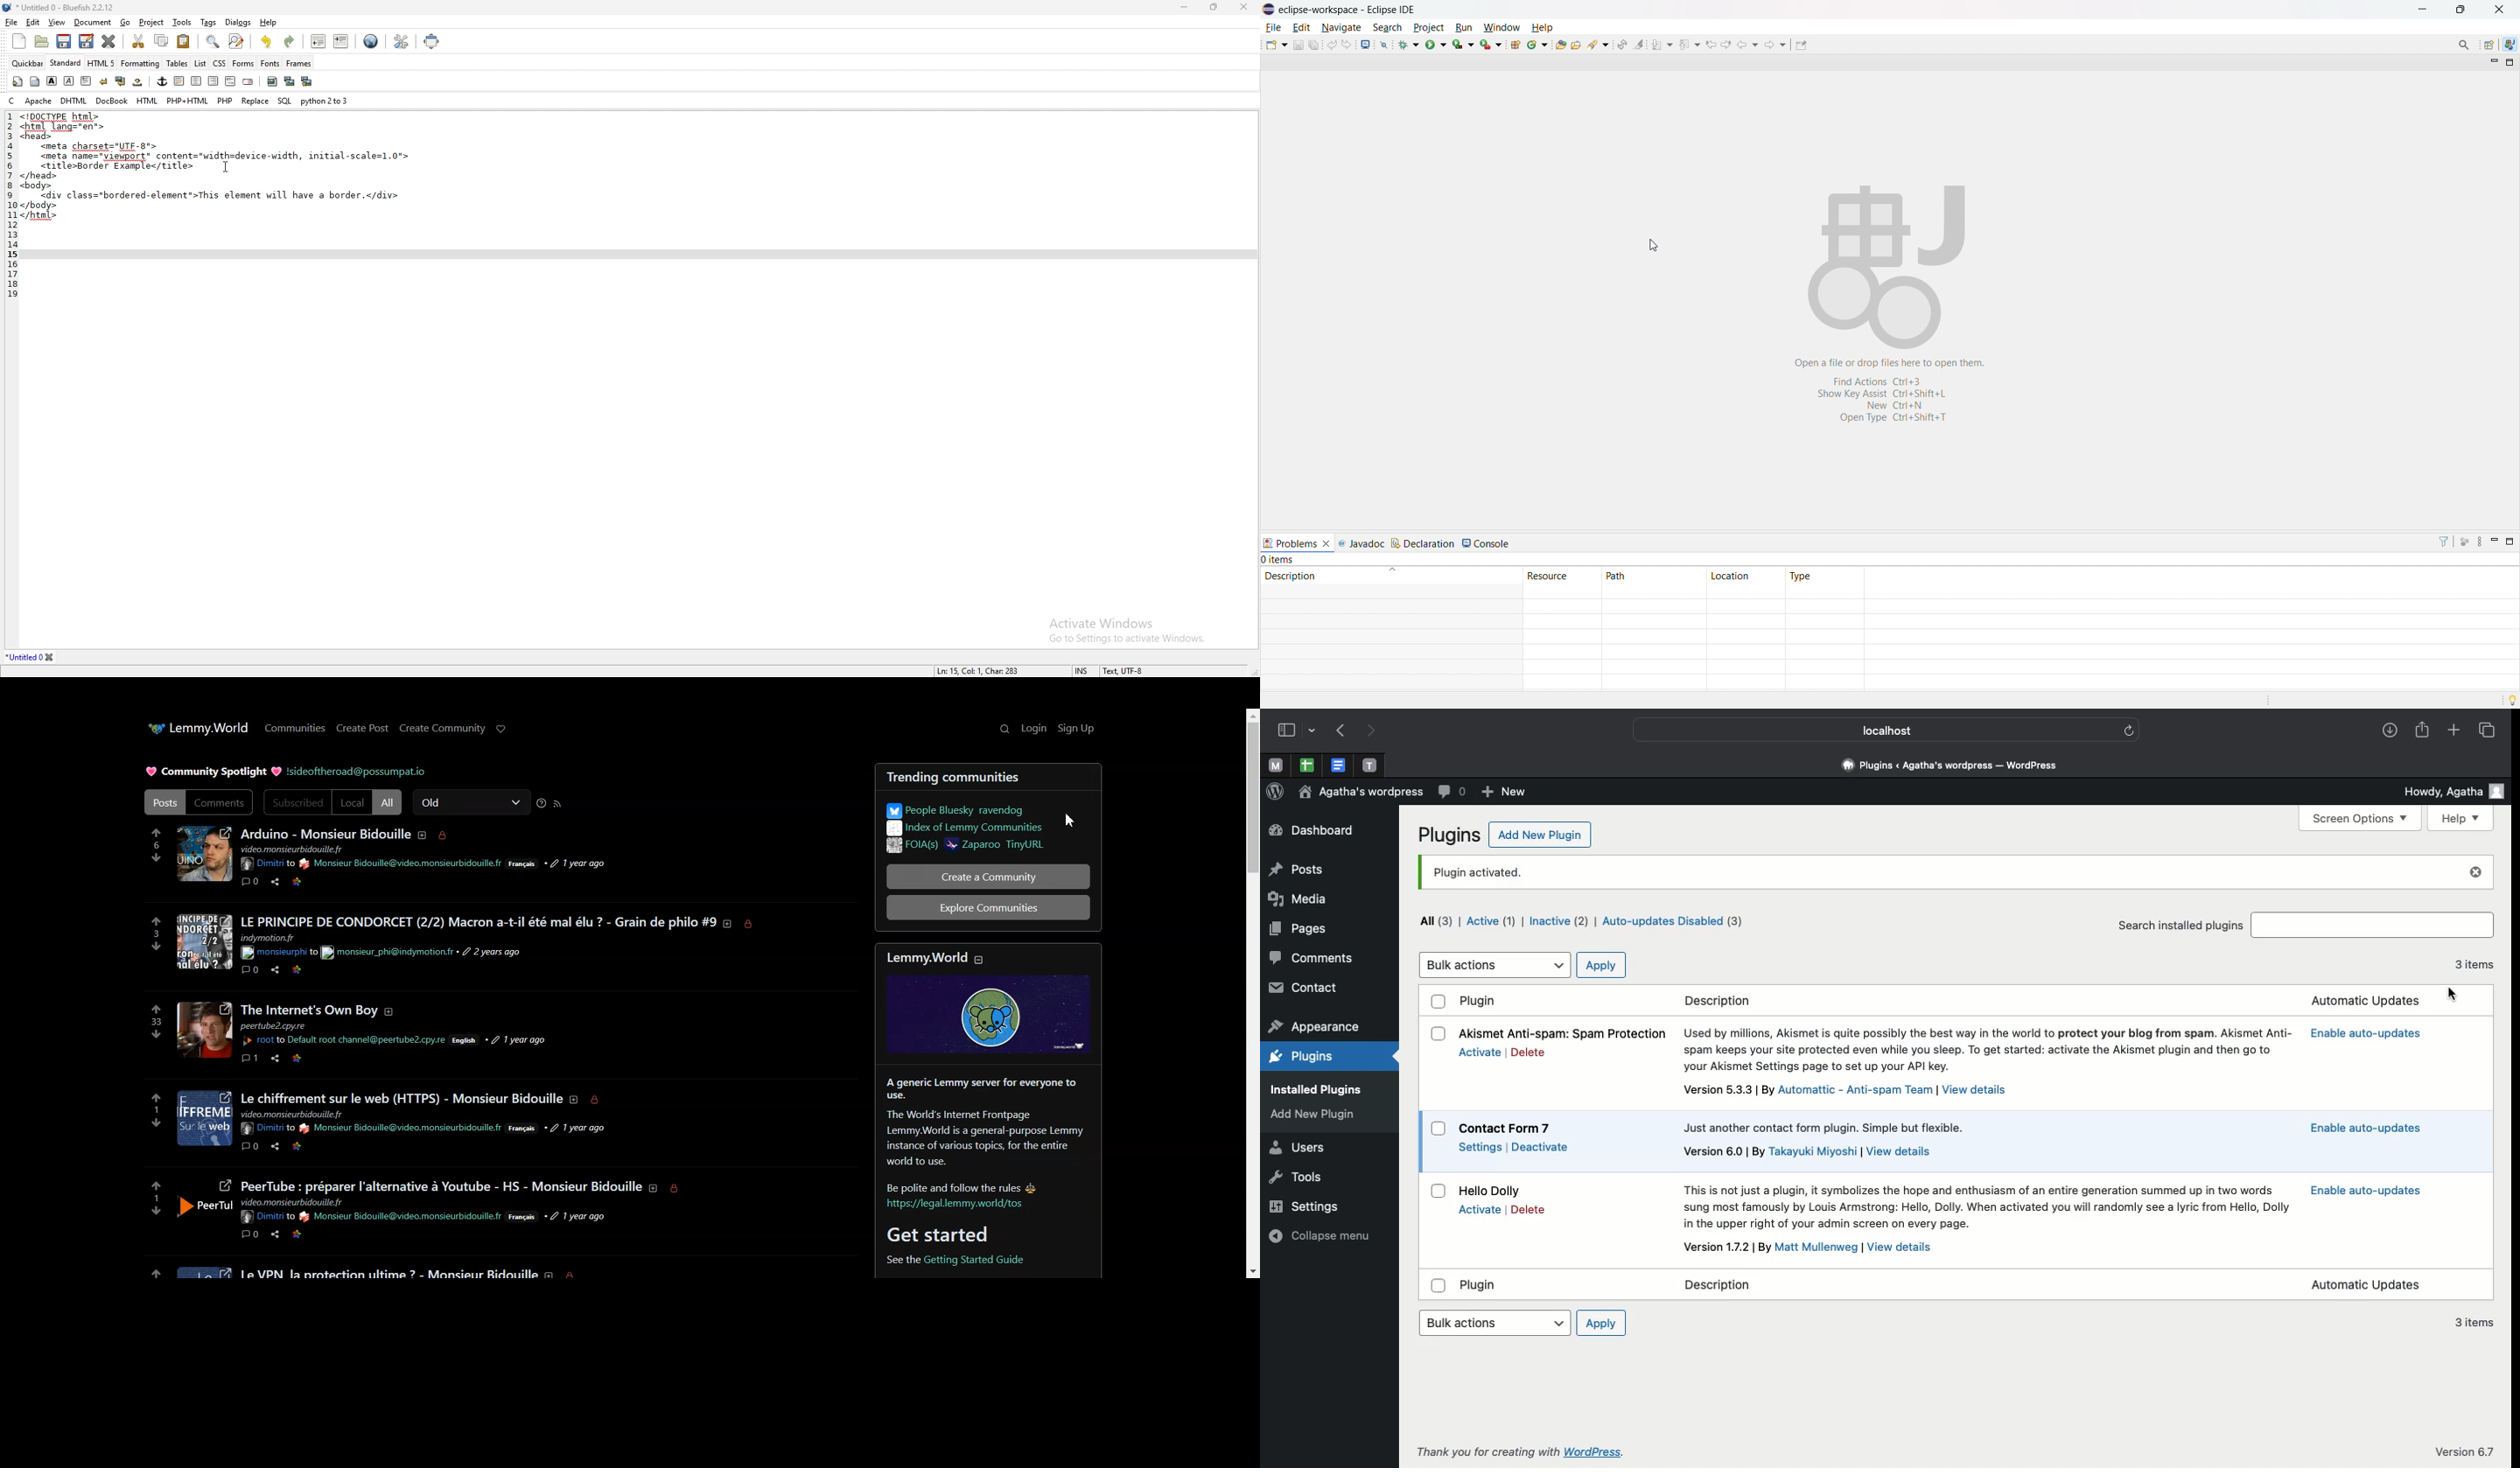  What do you see at coordinates (940, 1234) in the screenshot?
I see `Get started` at bounding box center [940, 1234].